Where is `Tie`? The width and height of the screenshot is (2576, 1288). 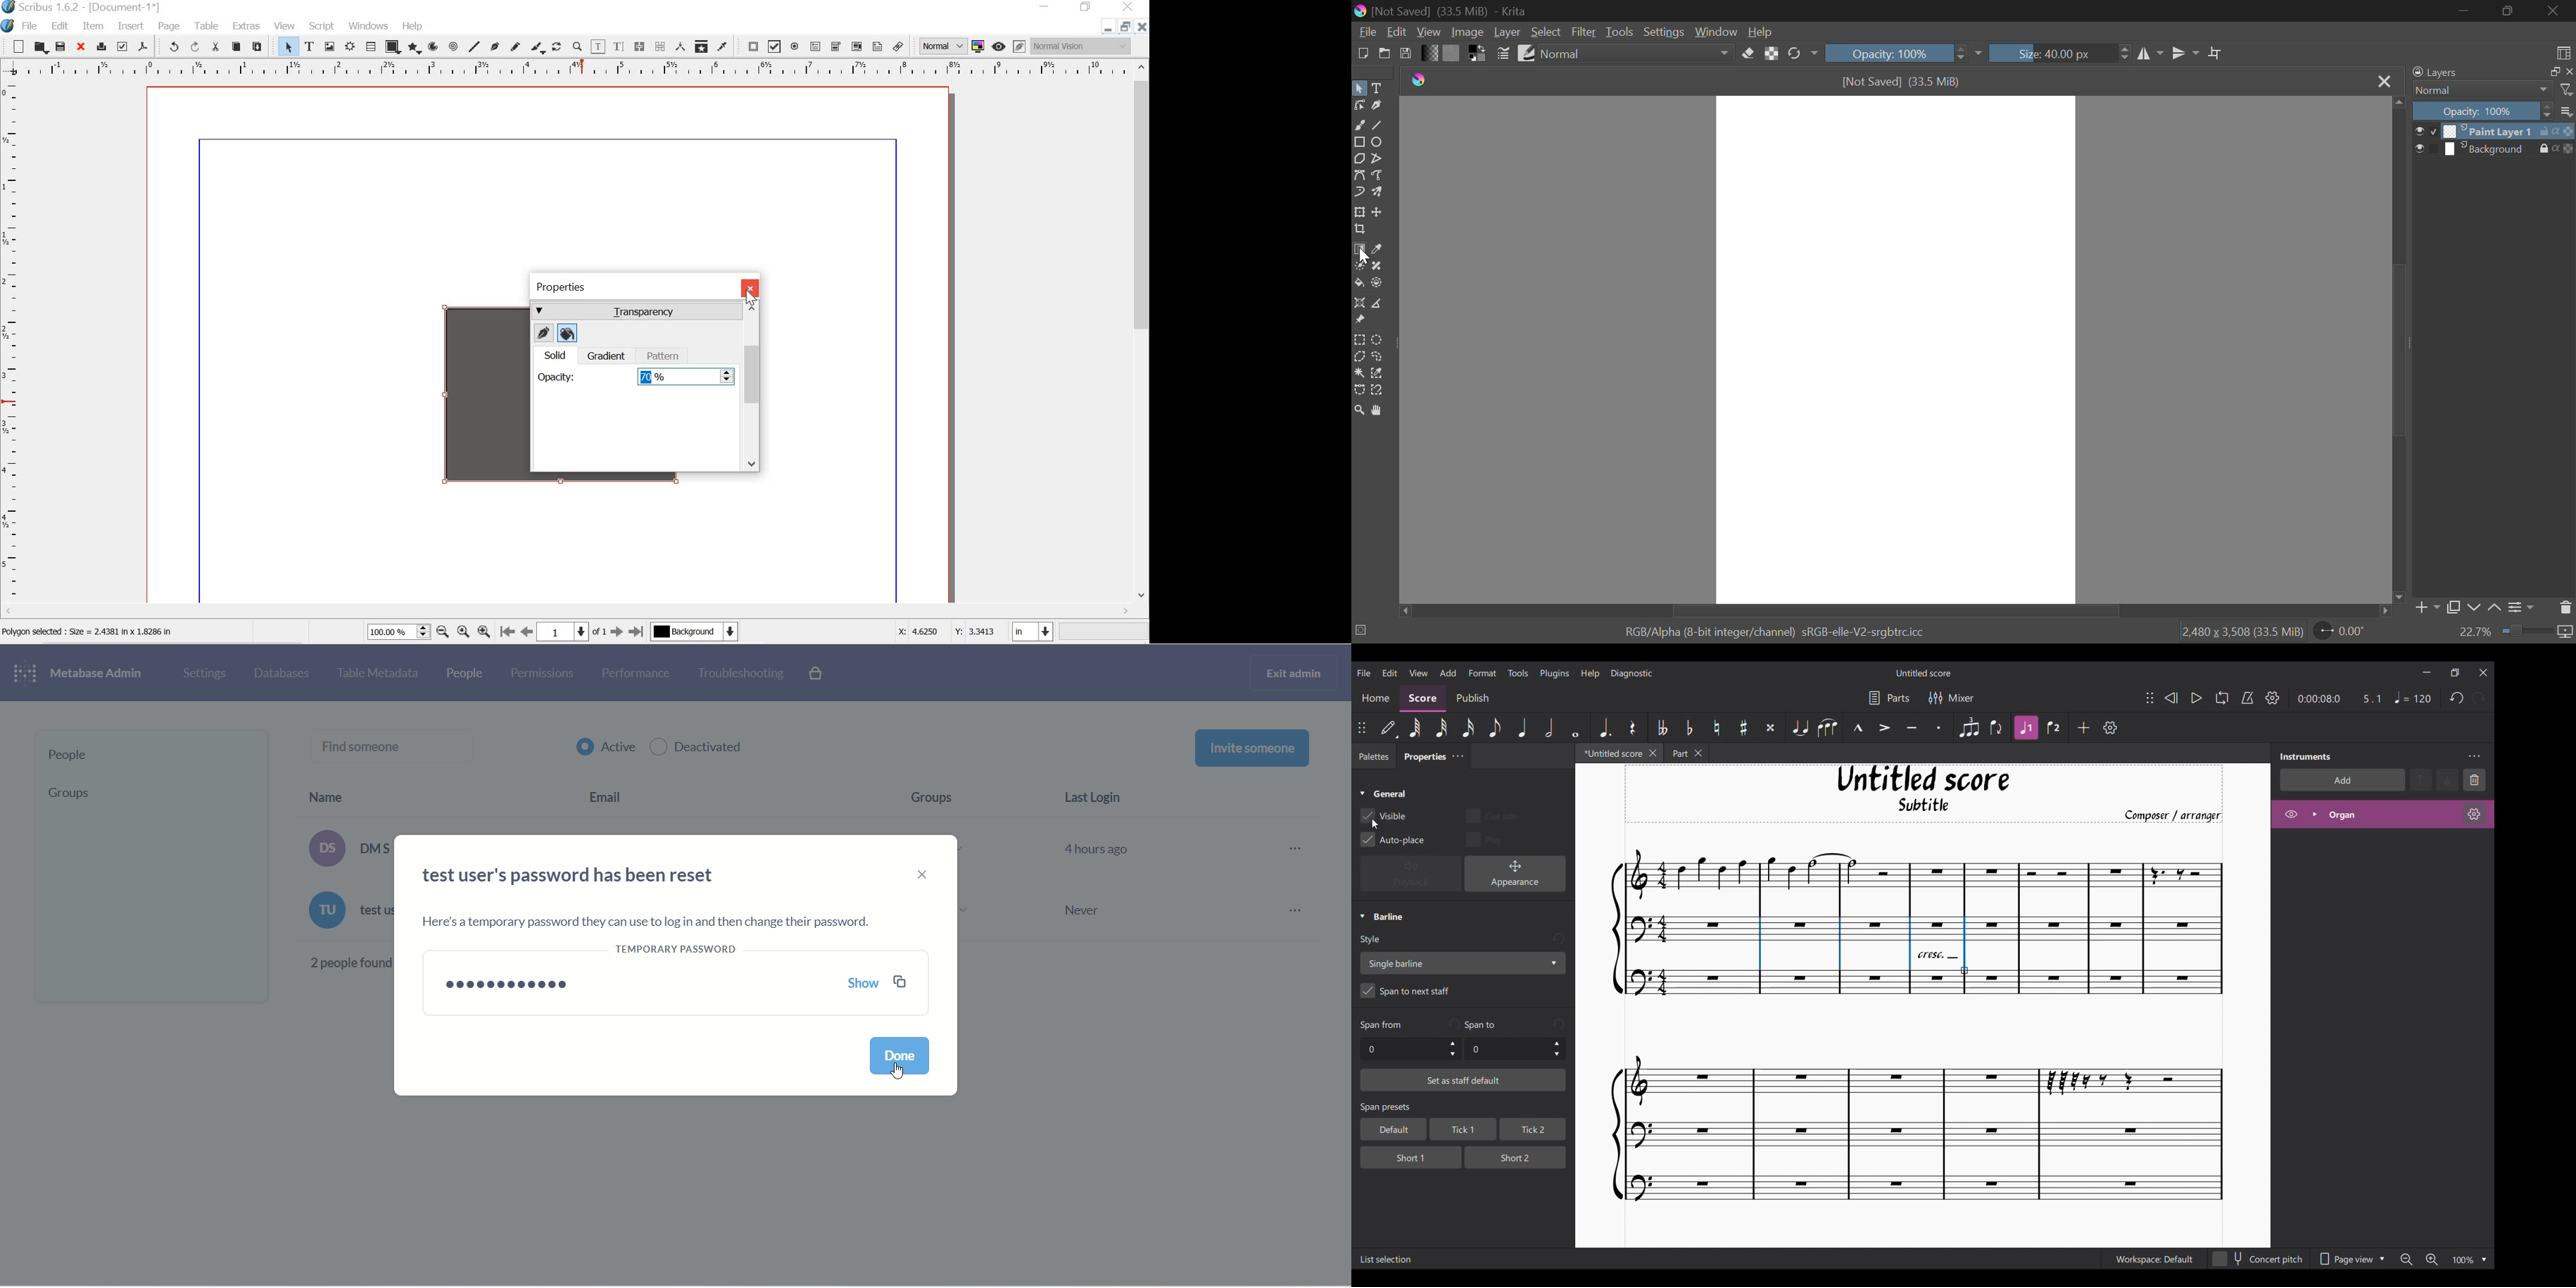
Tie is located at coordinates (1800, 728).